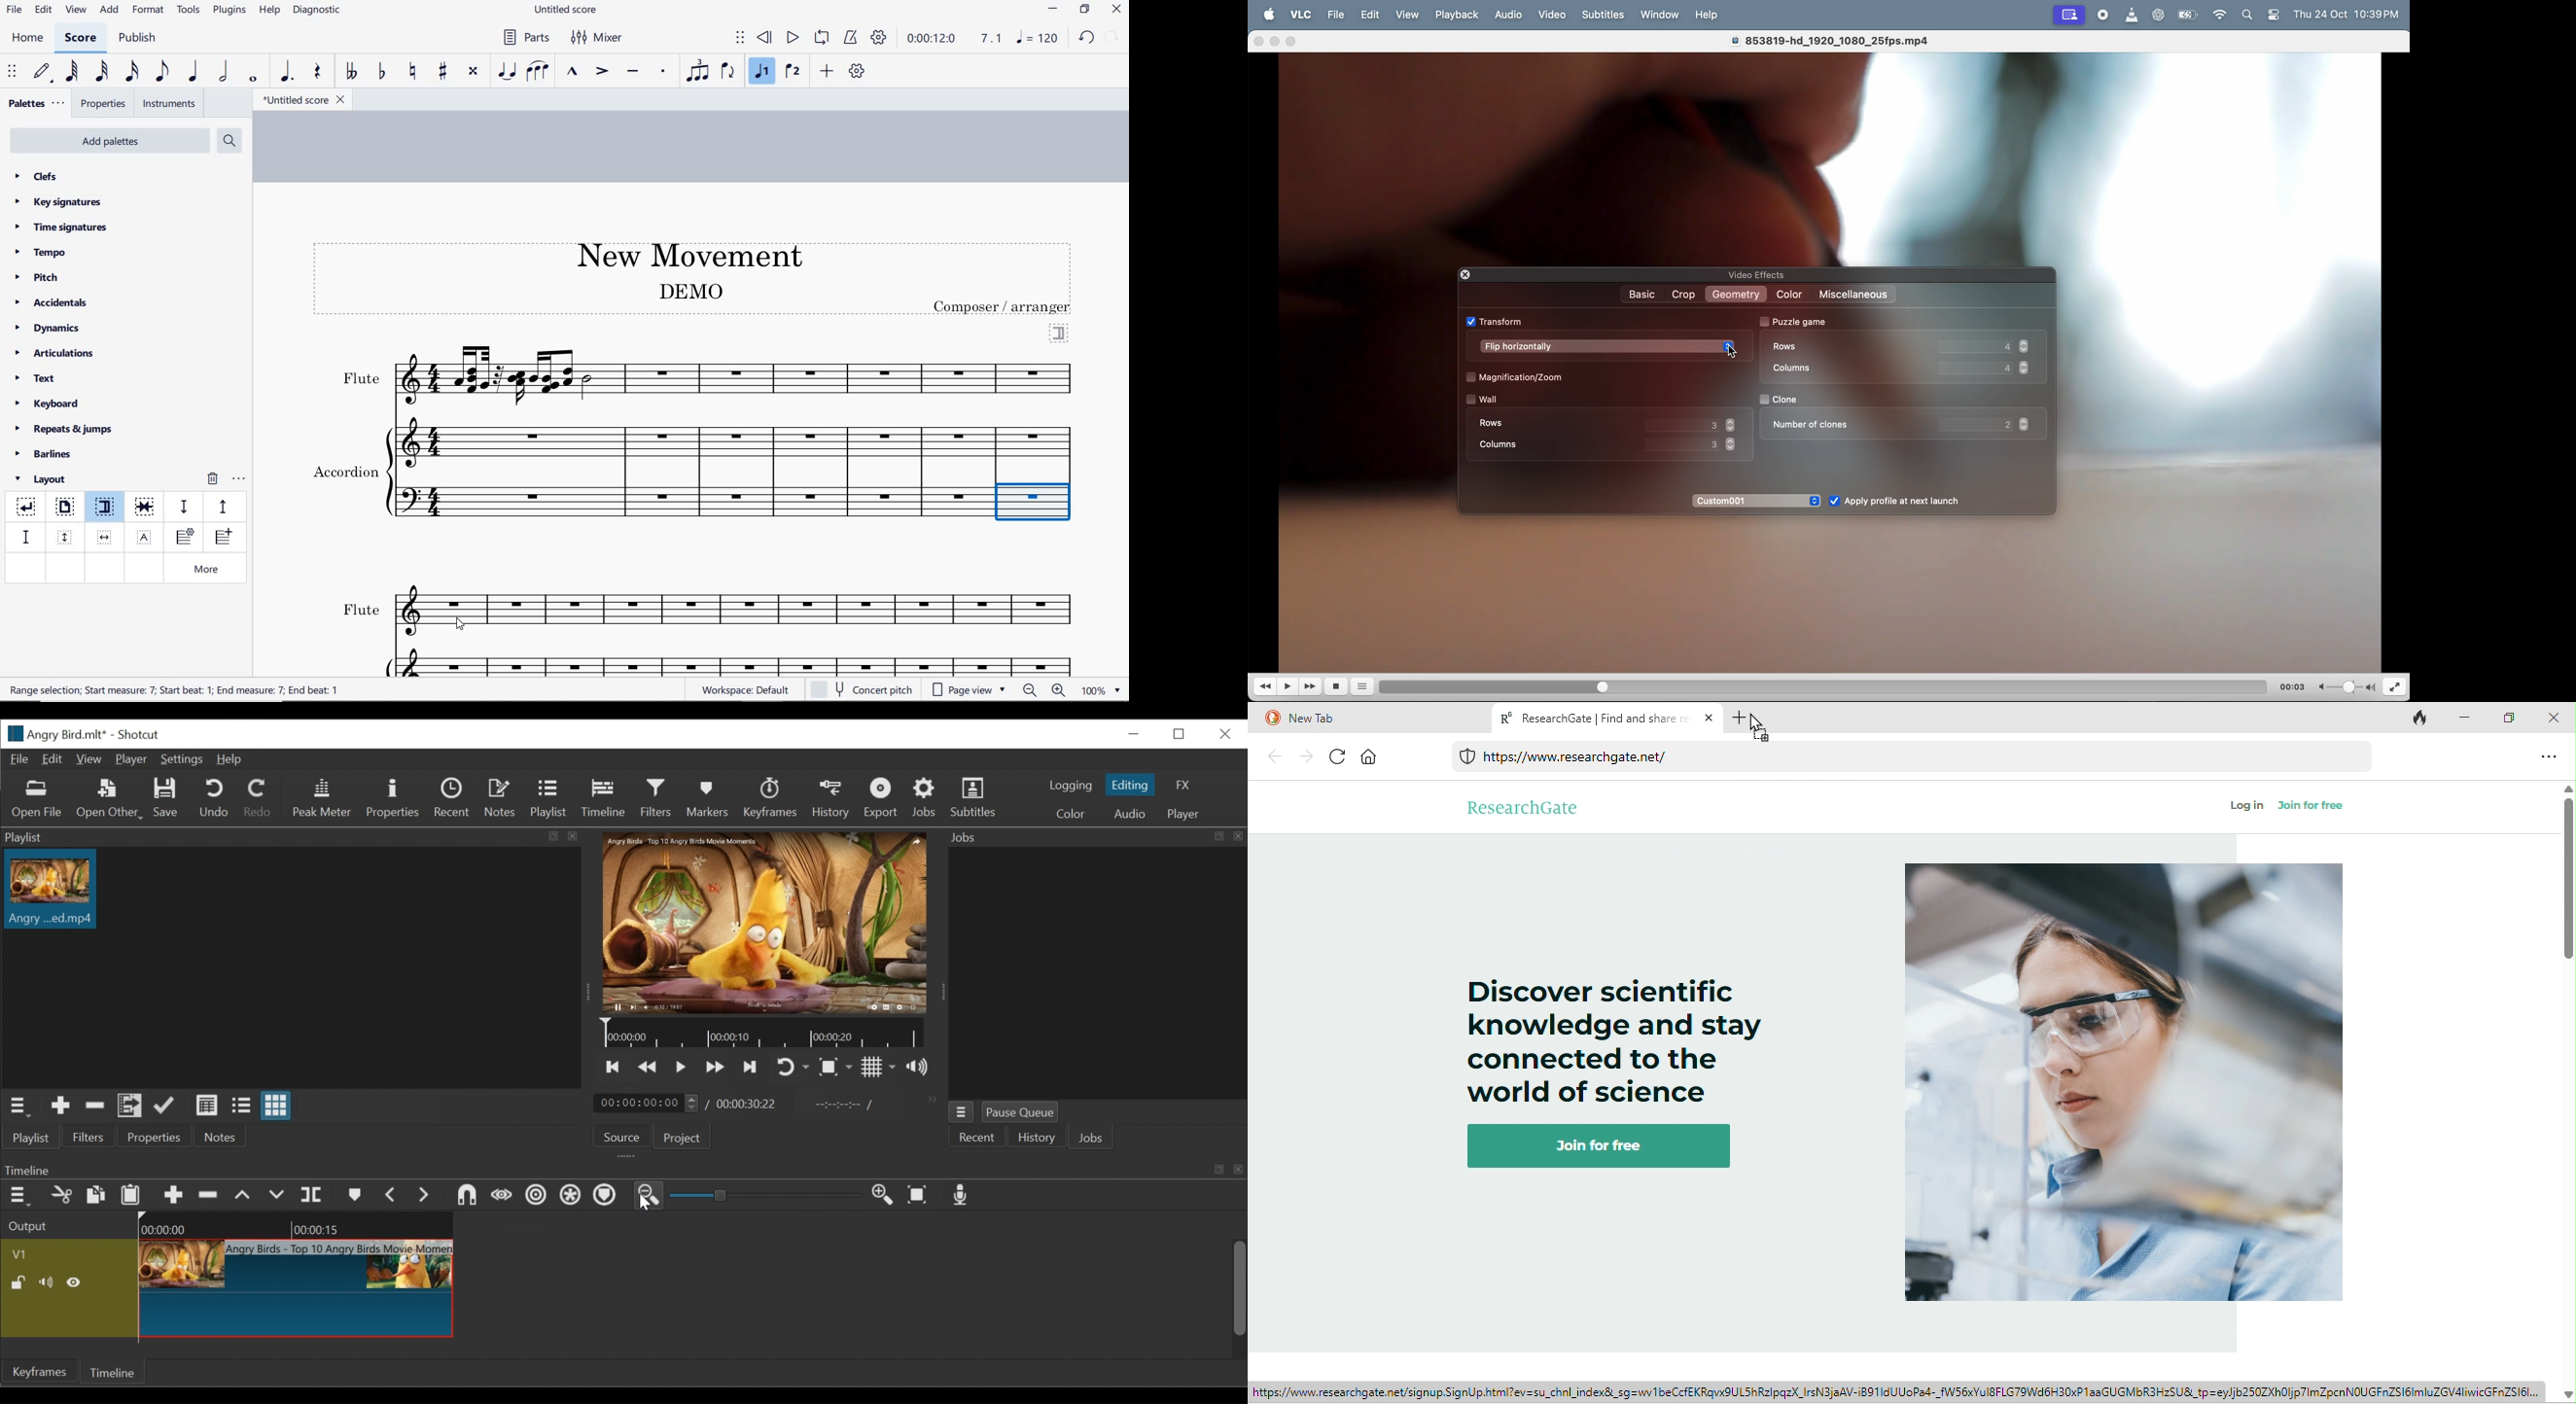 Image resolution: width=2576 pixels, height=1428 pixels. Describe the element at coordinates (57, 202) in the screenshot. I see `key signatures` at that location.